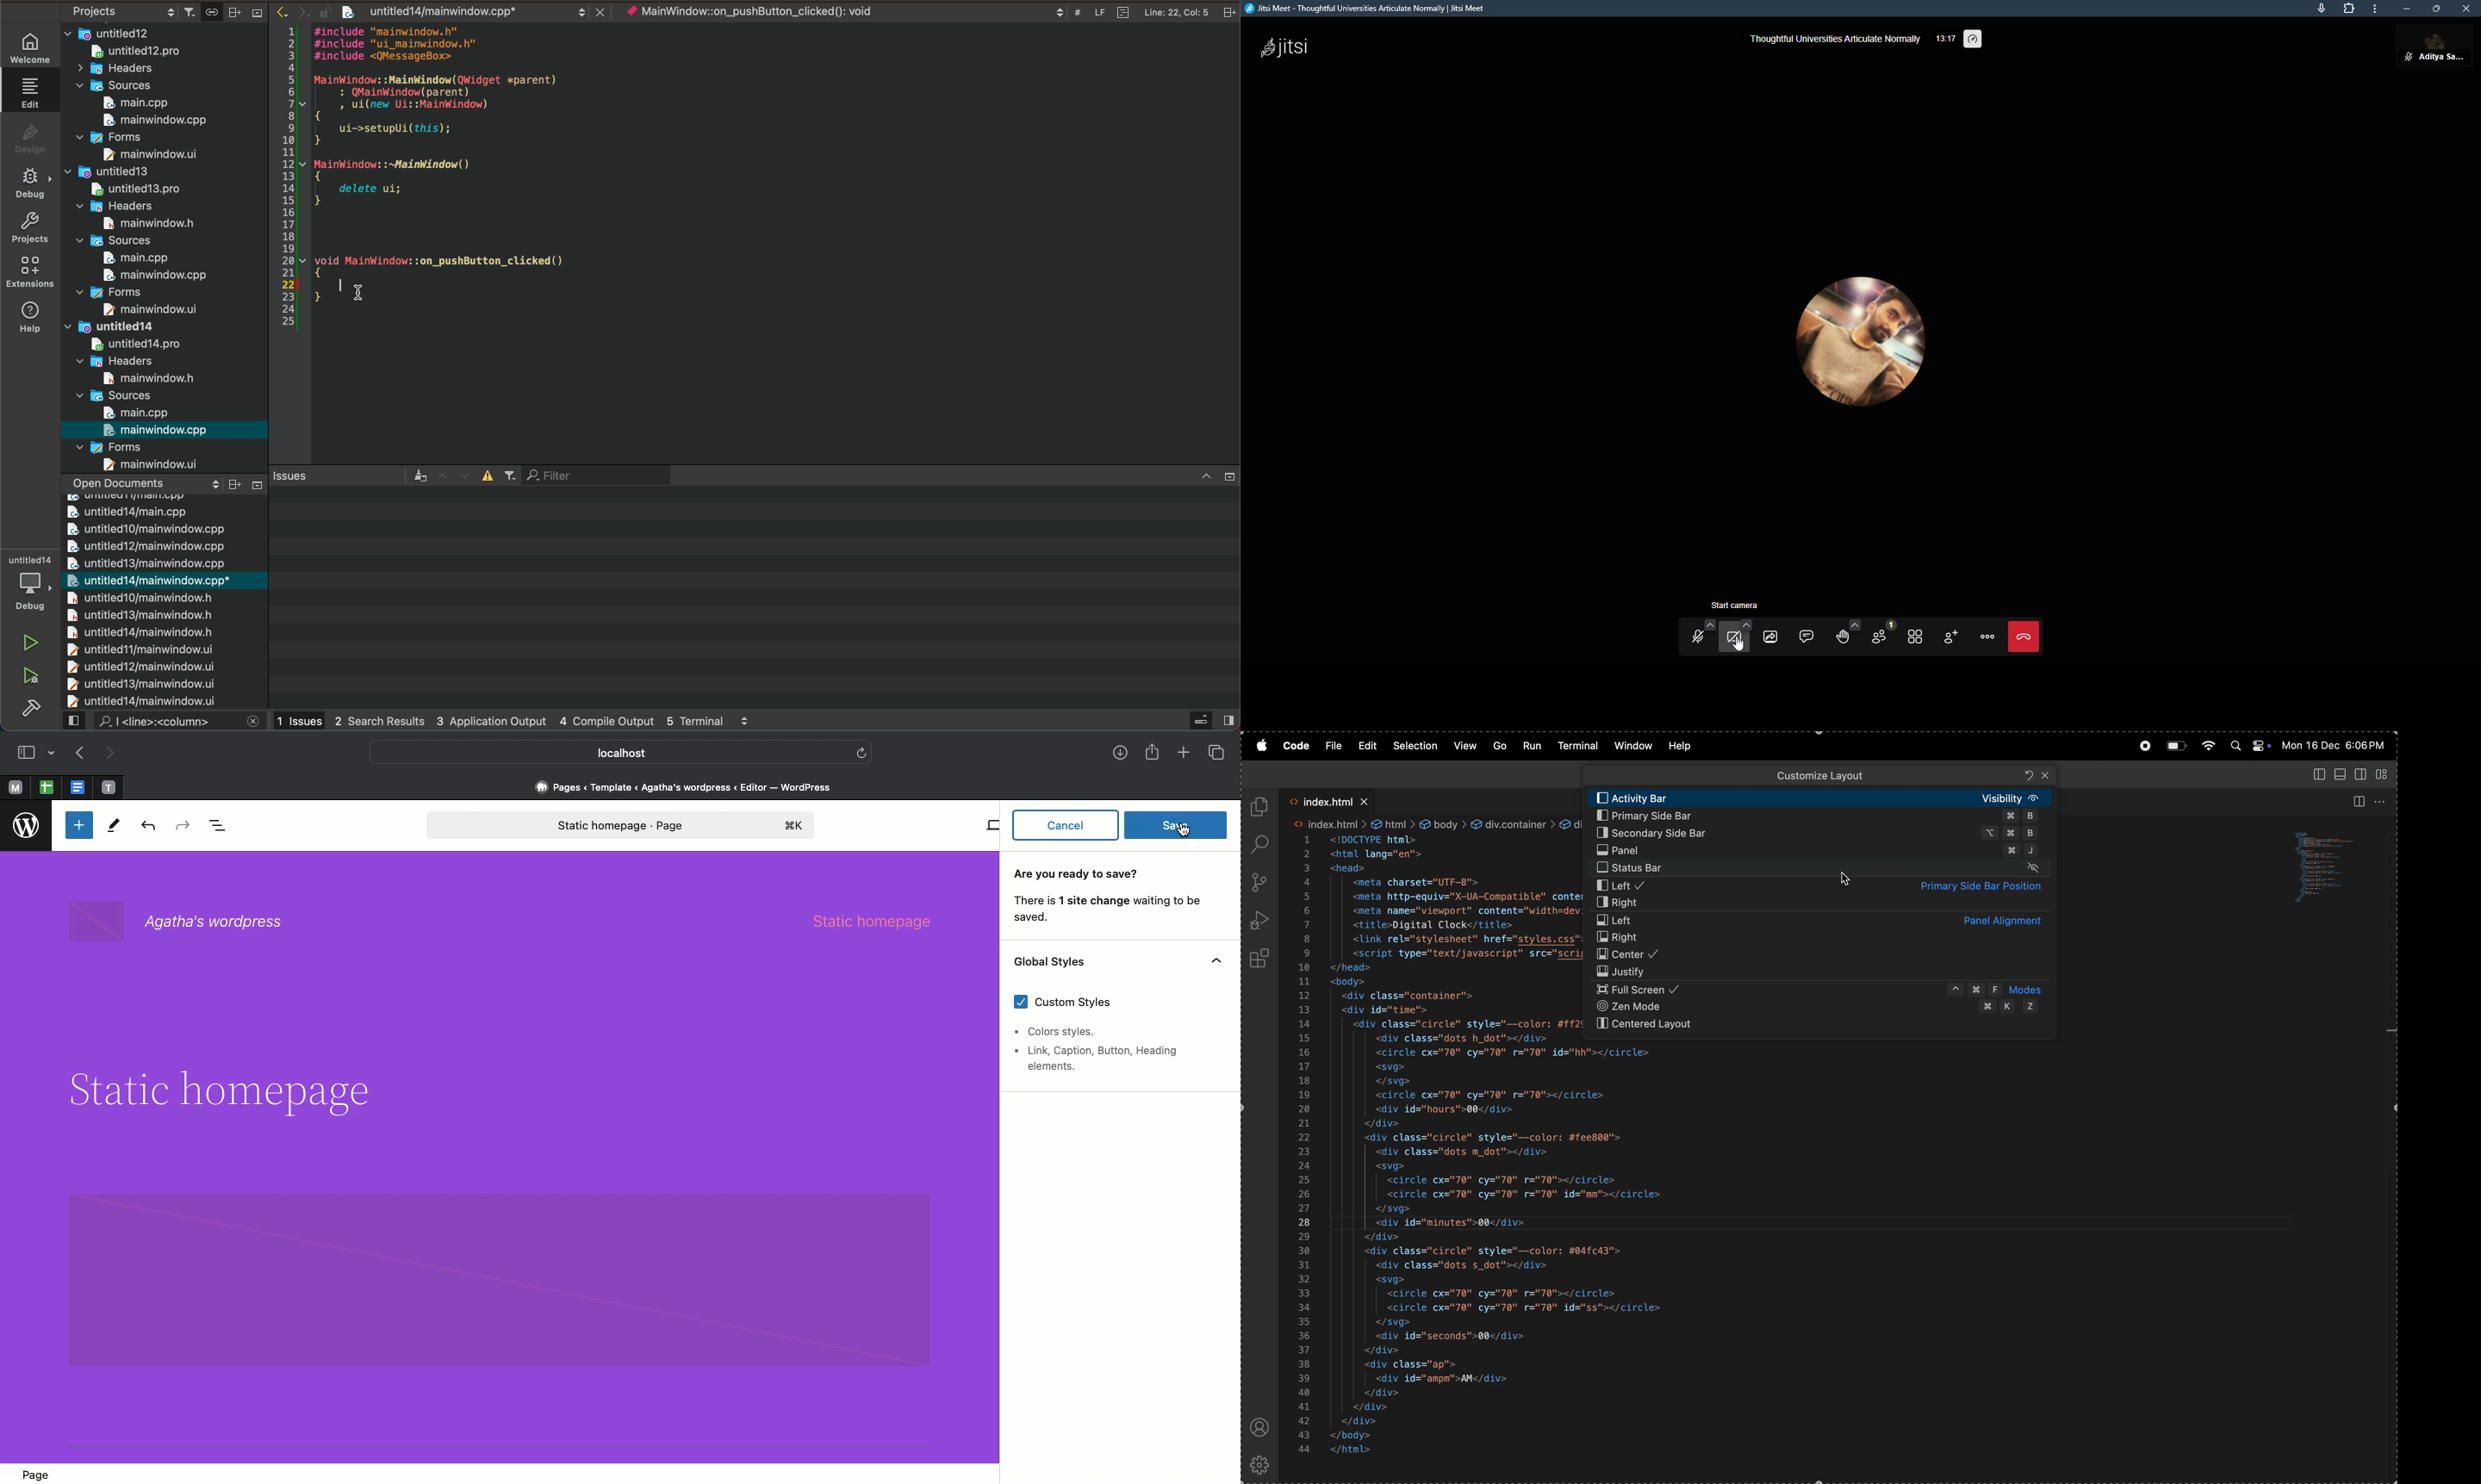 This screenshot has width=2492, height=1484. I want to click on Pinned tab, so click(109, 788).